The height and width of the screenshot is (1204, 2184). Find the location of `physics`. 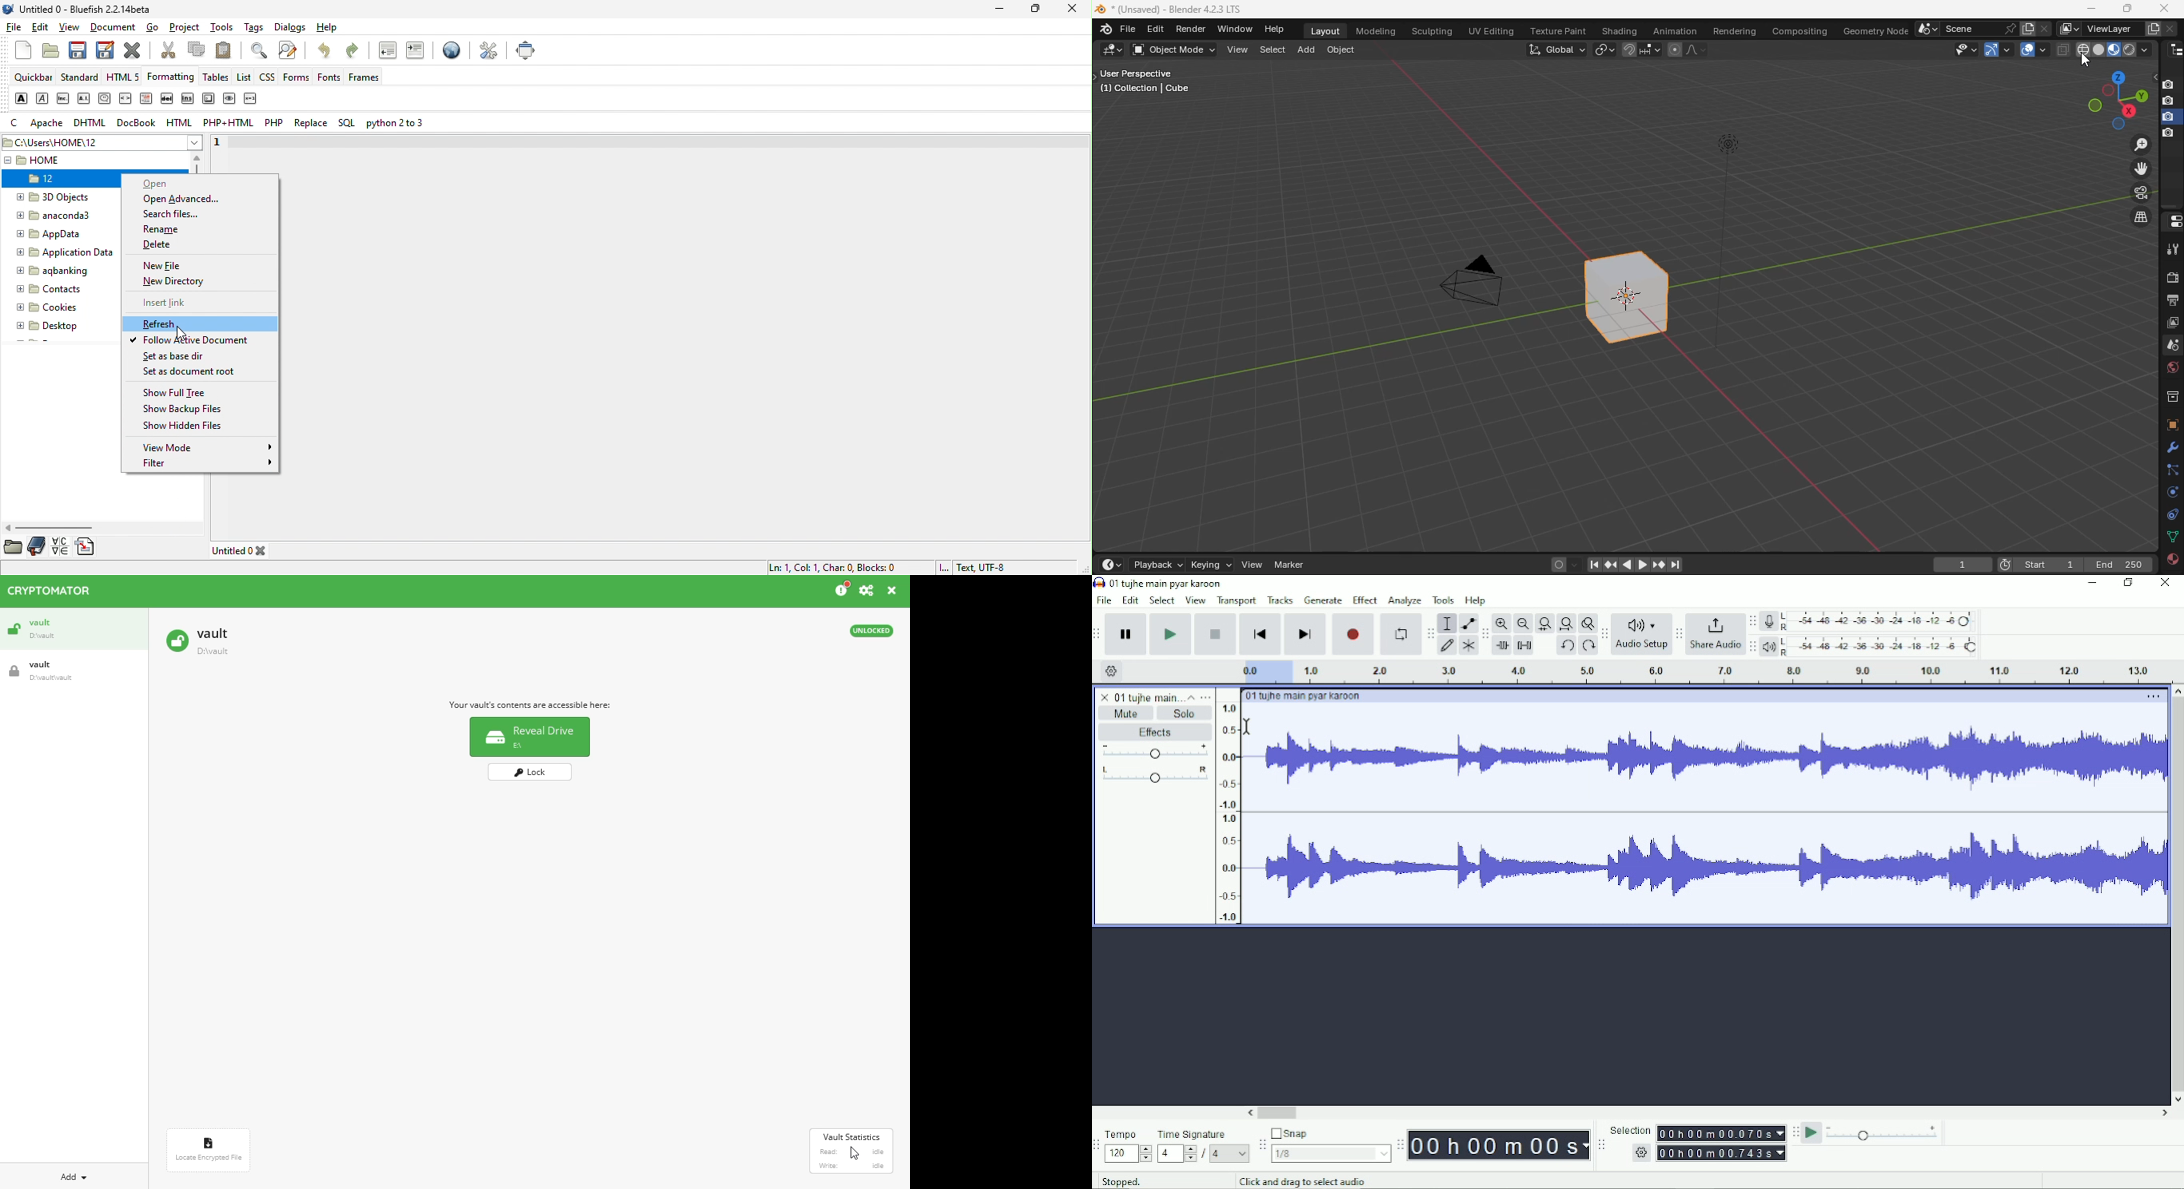

physics is located at coordinates (2170, 492).